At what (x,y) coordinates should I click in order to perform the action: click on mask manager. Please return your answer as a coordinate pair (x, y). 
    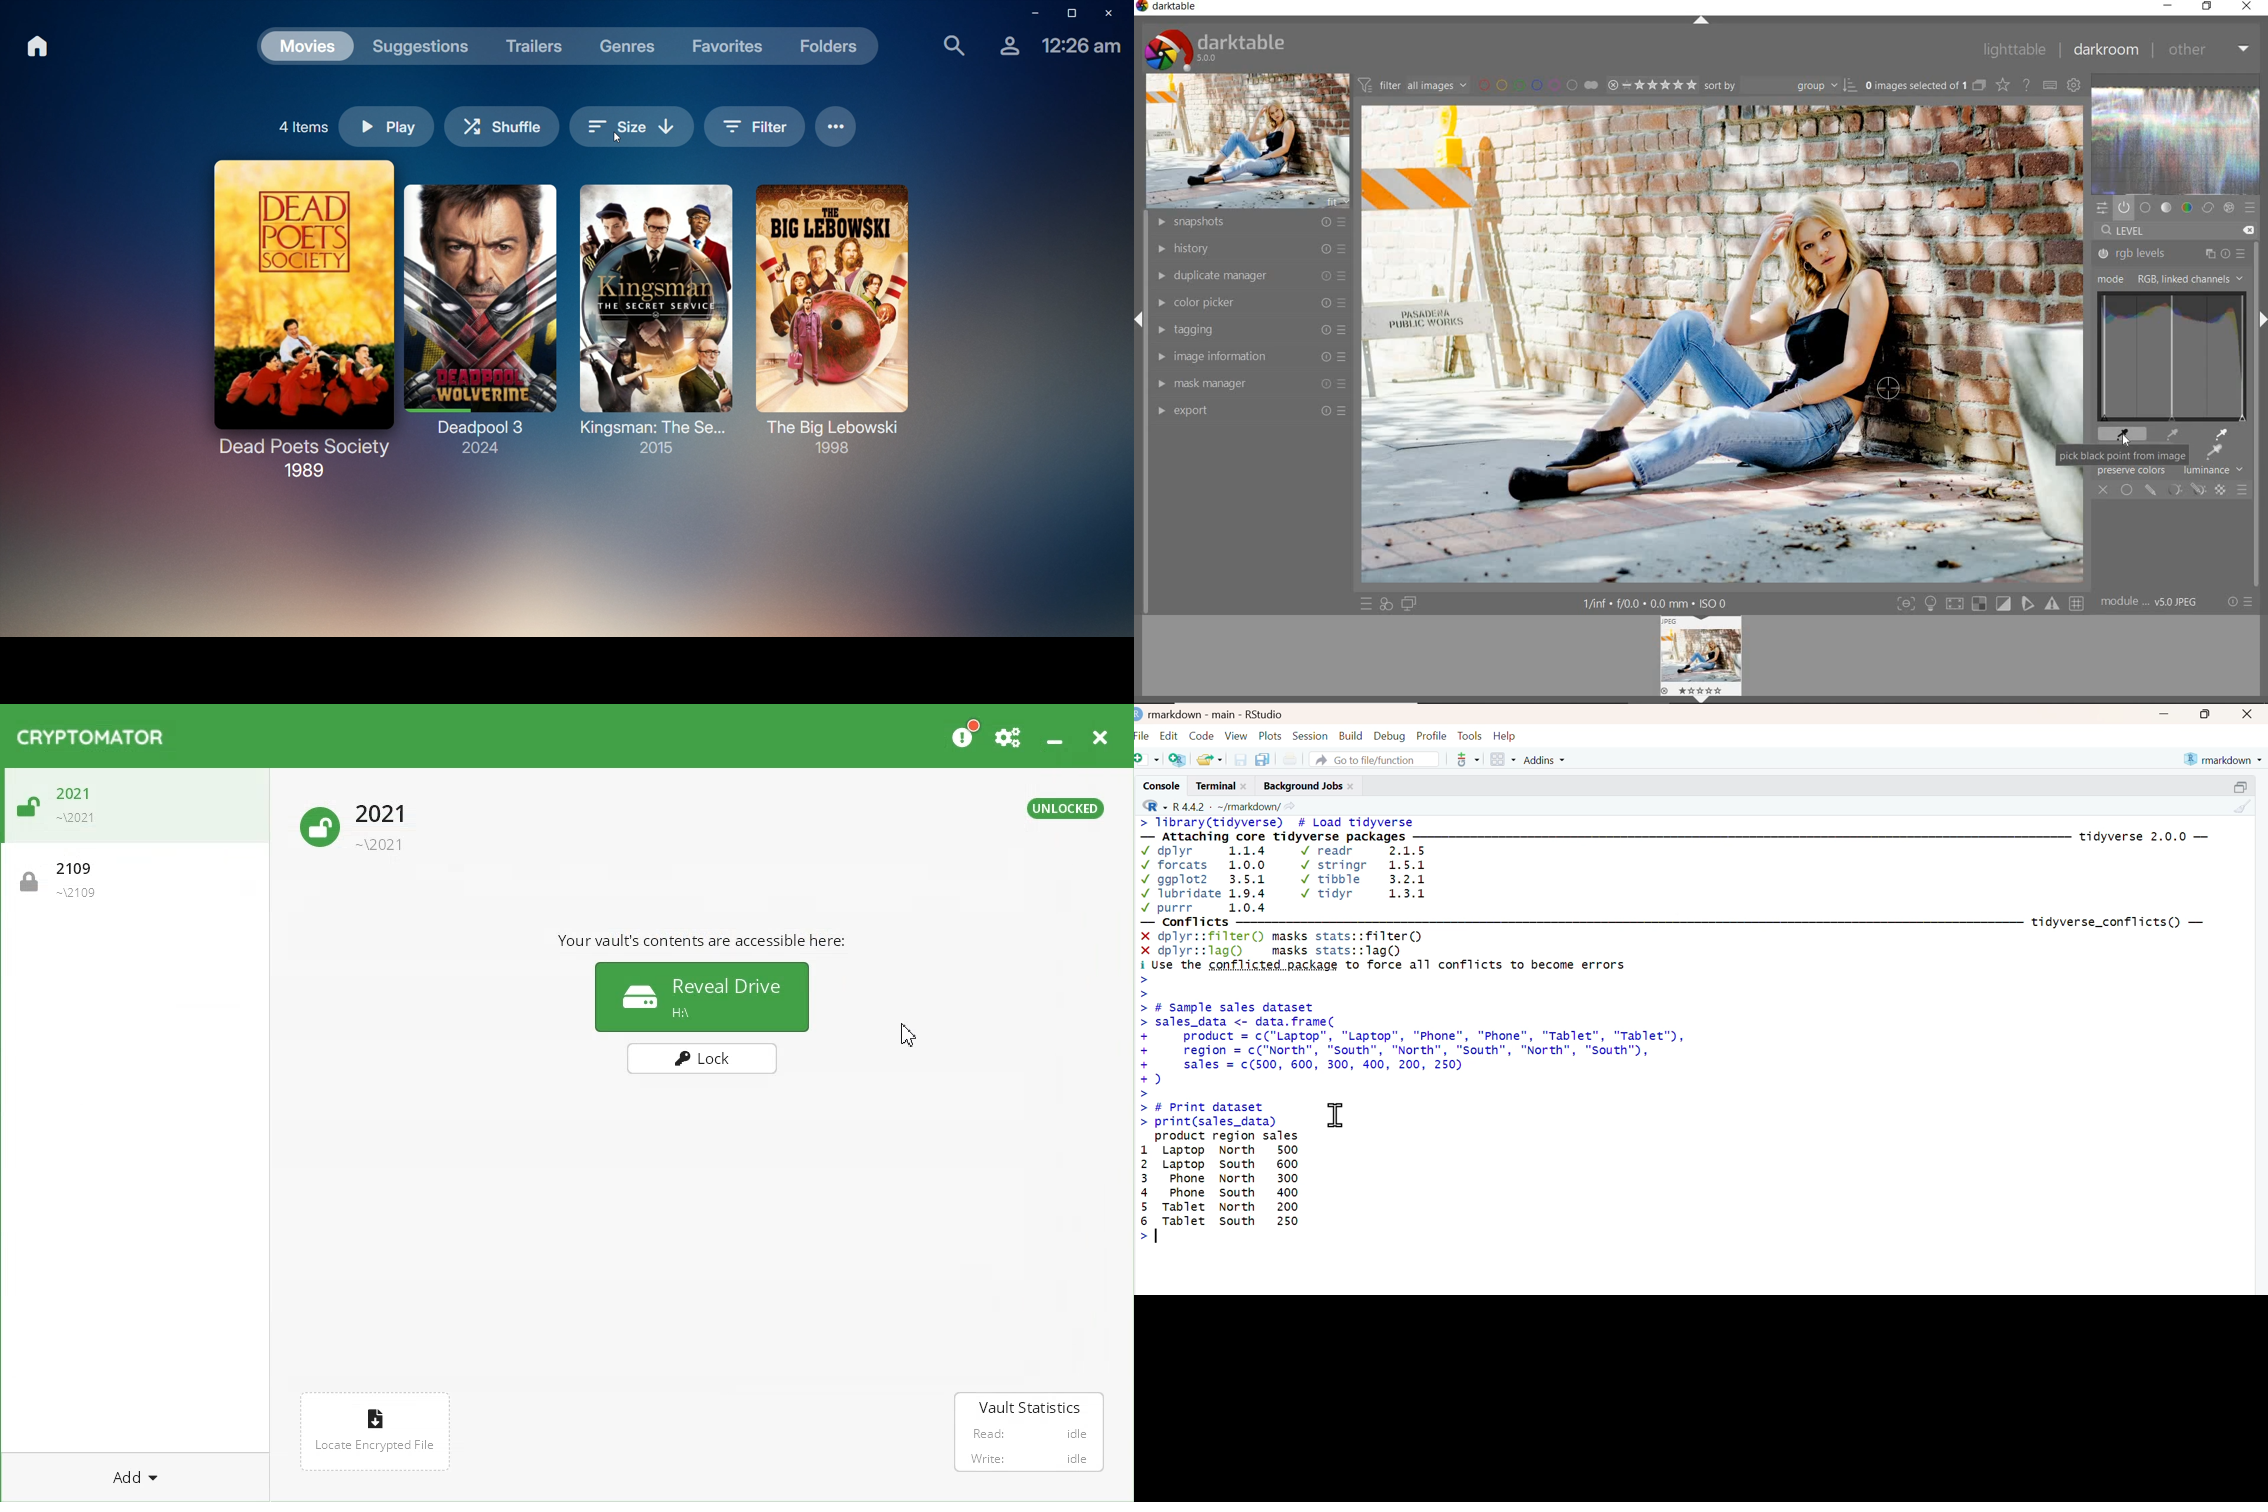
    Looking at the image, I should click on (1249, 385).